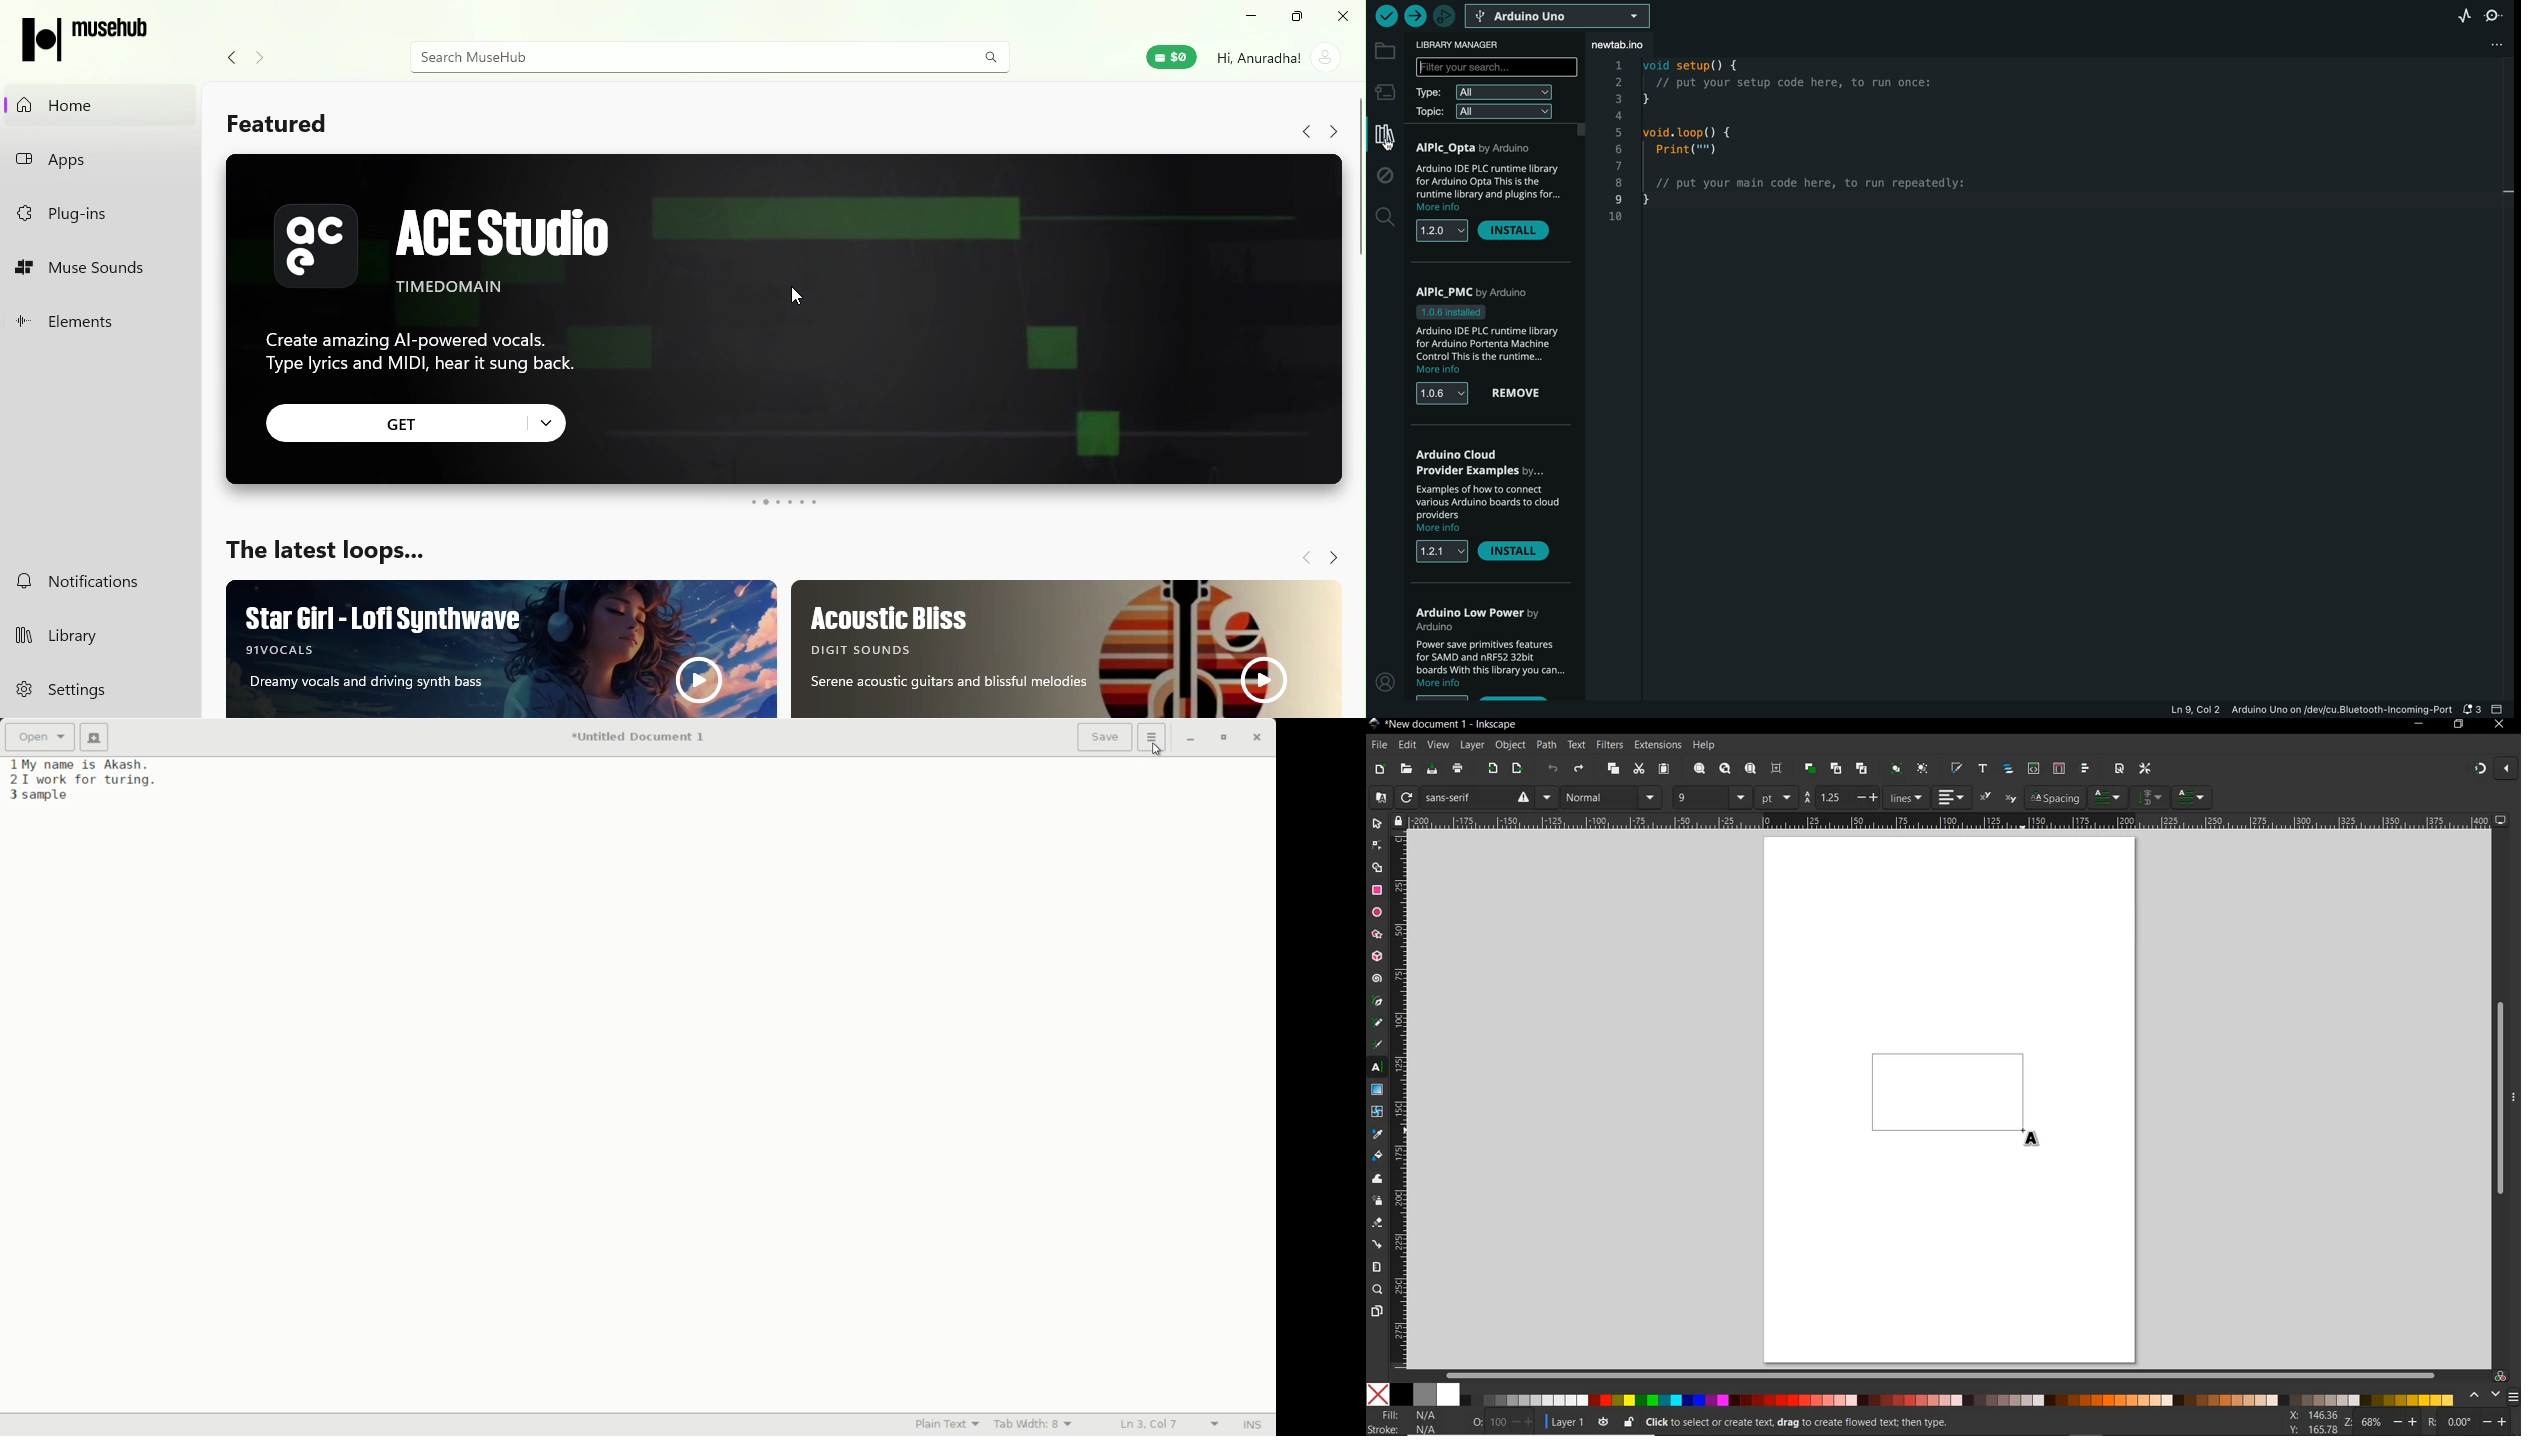  Describe the element at coordinates (951, 1423) in the screenshot. I see `plain text` at that location.